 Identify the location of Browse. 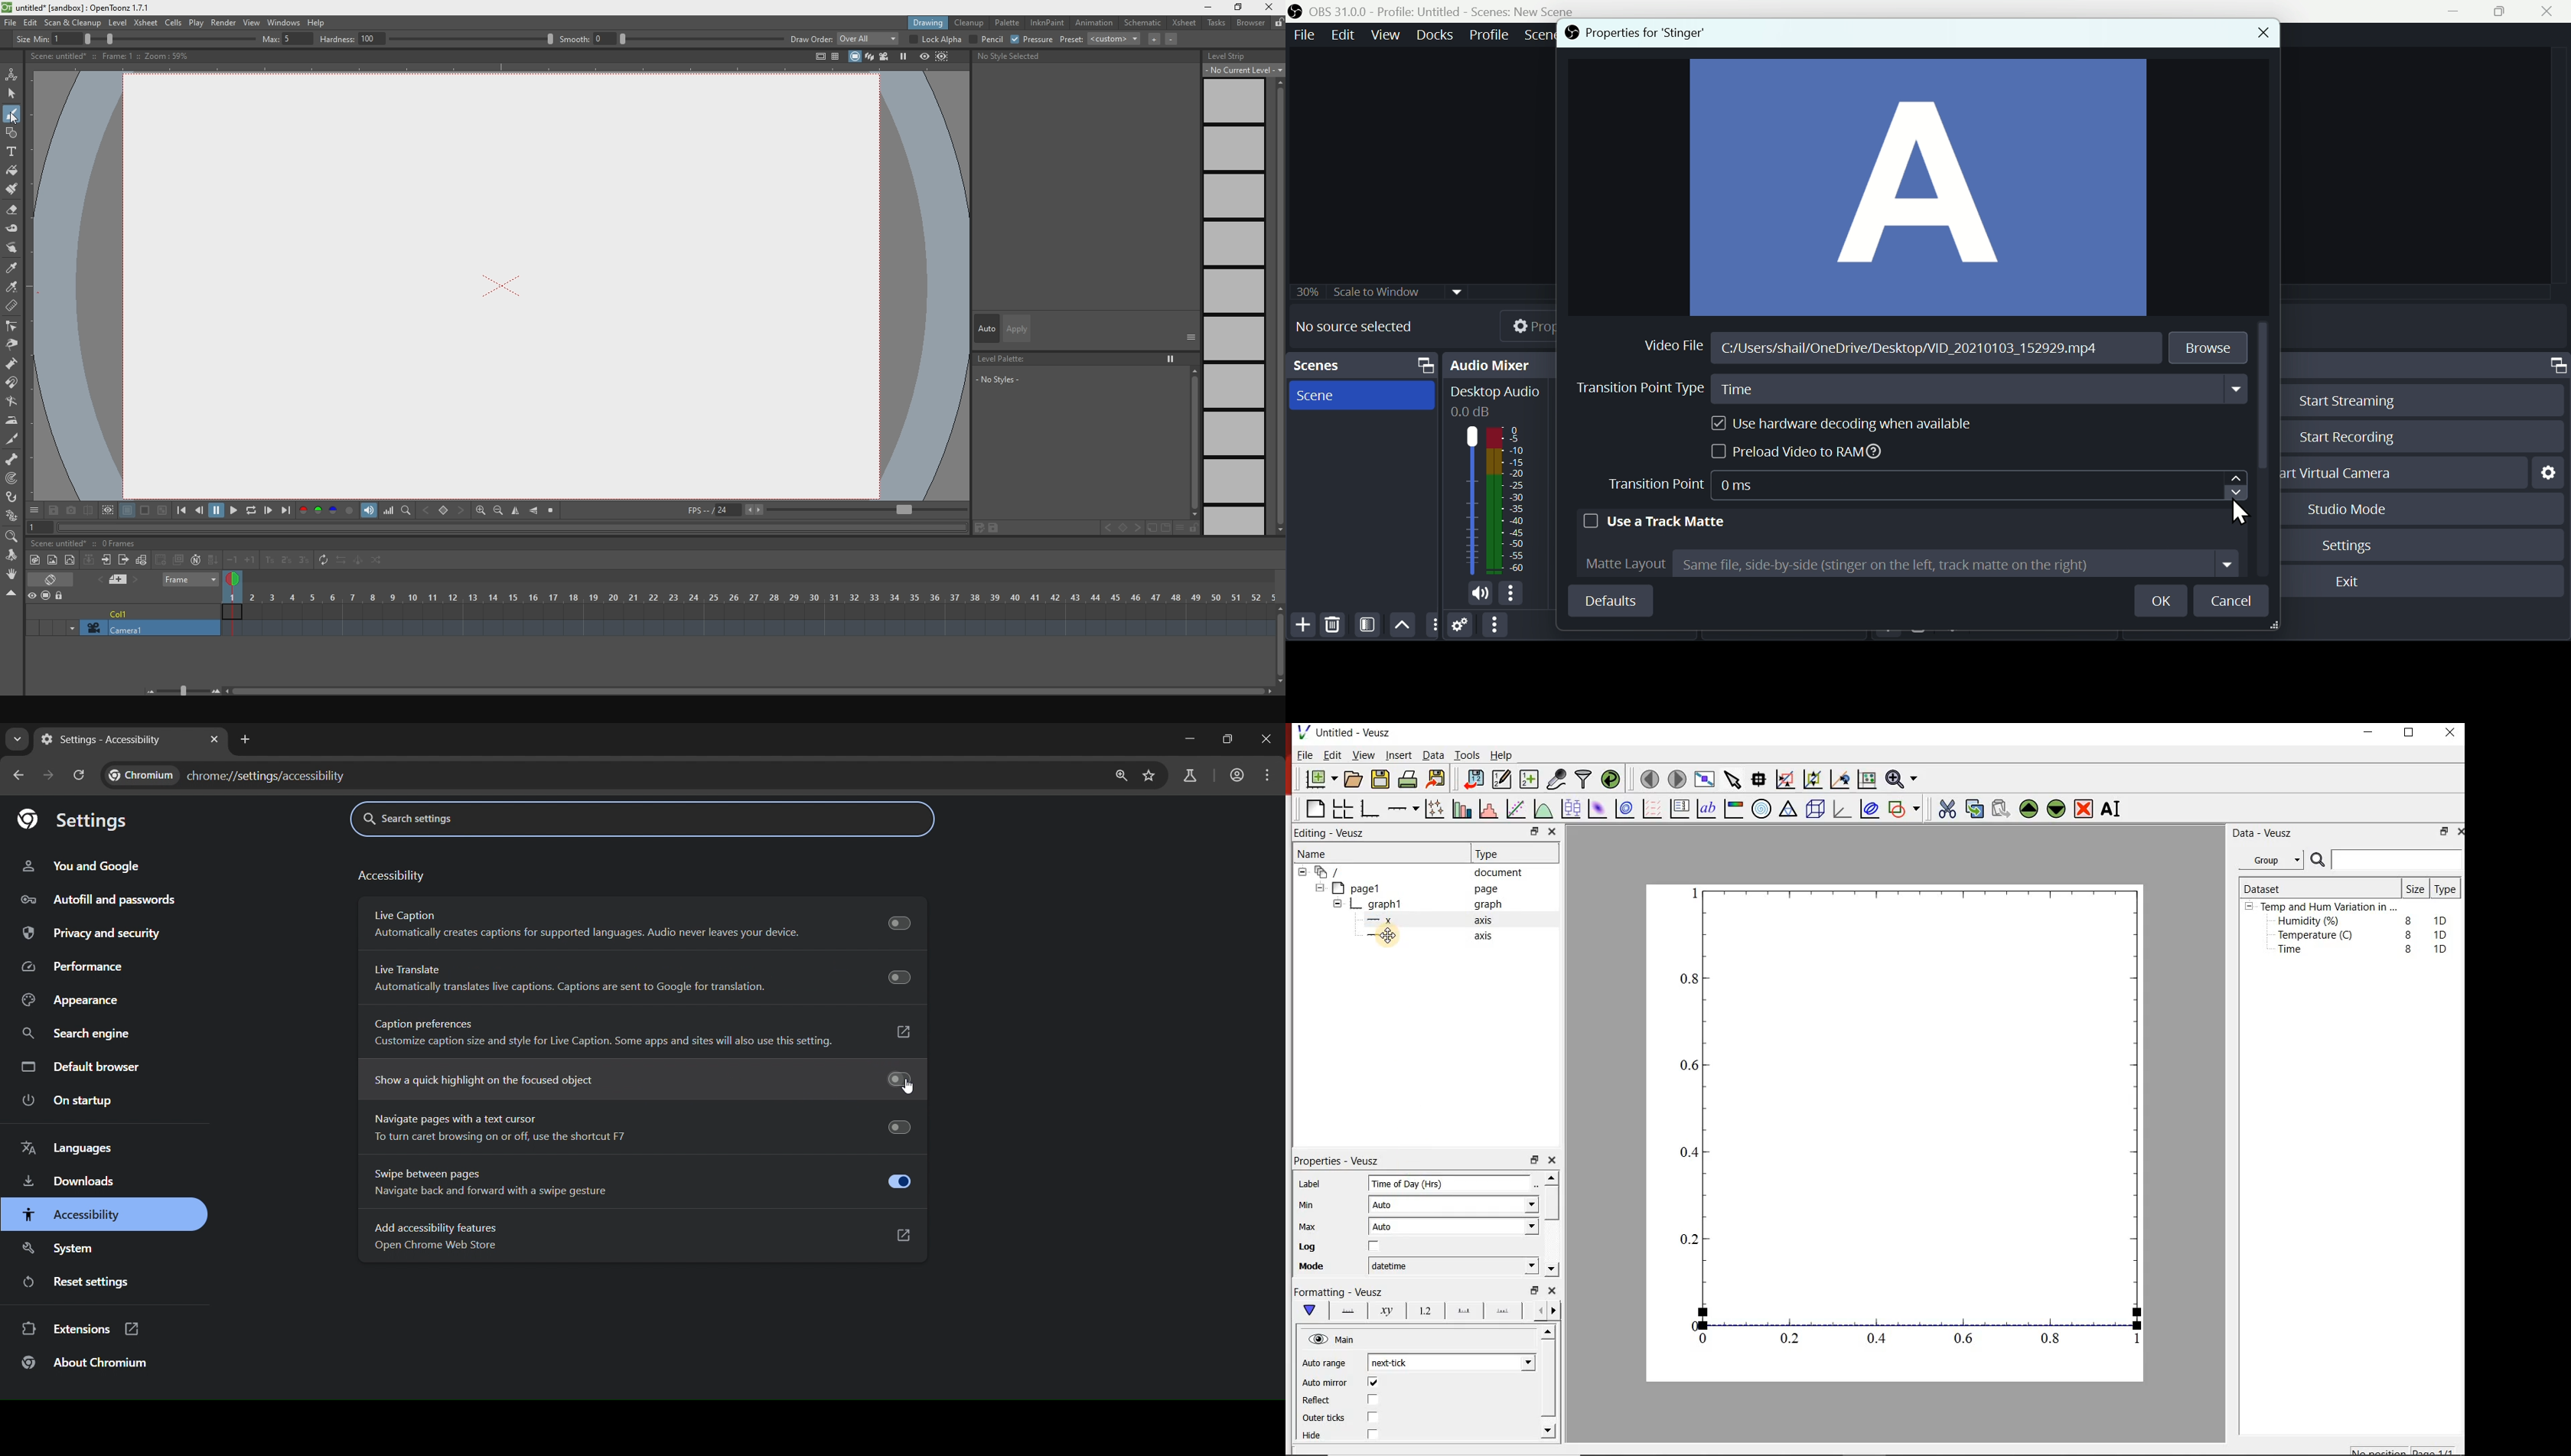
(2210, 347).